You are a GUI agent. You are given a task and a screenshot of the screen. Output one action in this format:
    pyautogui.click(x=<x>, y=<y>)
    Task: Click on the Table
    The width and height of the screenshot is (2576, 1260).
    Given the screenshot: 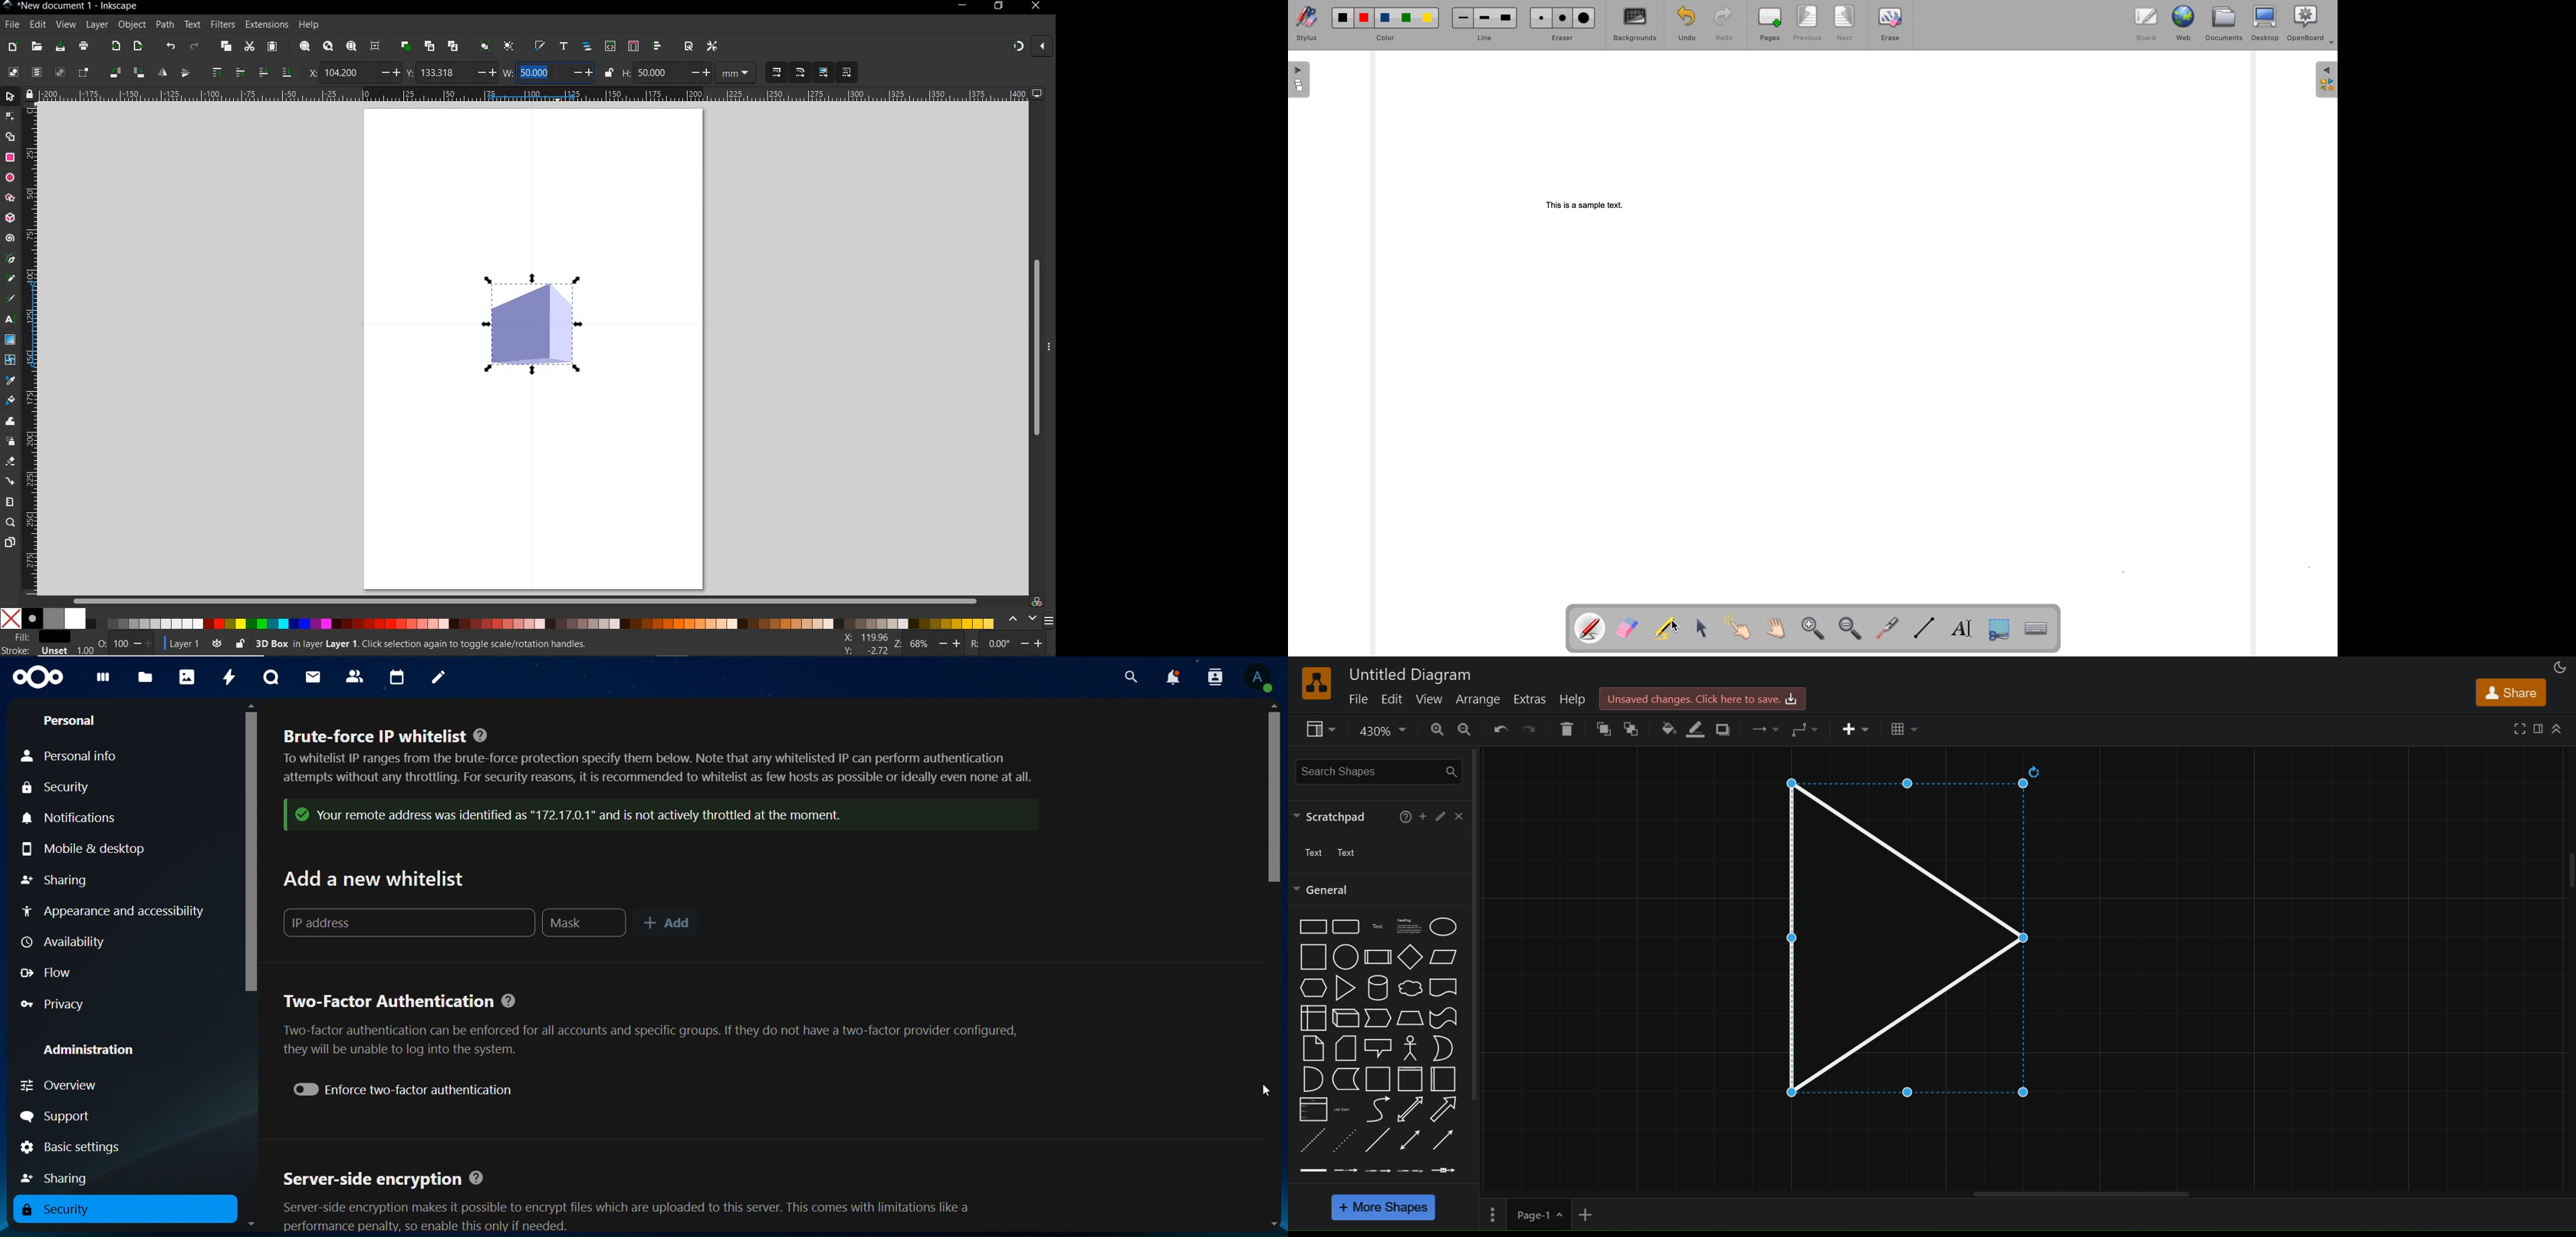 What is the action you would take?
    pyautogui.click(x=1904, y=730)
    